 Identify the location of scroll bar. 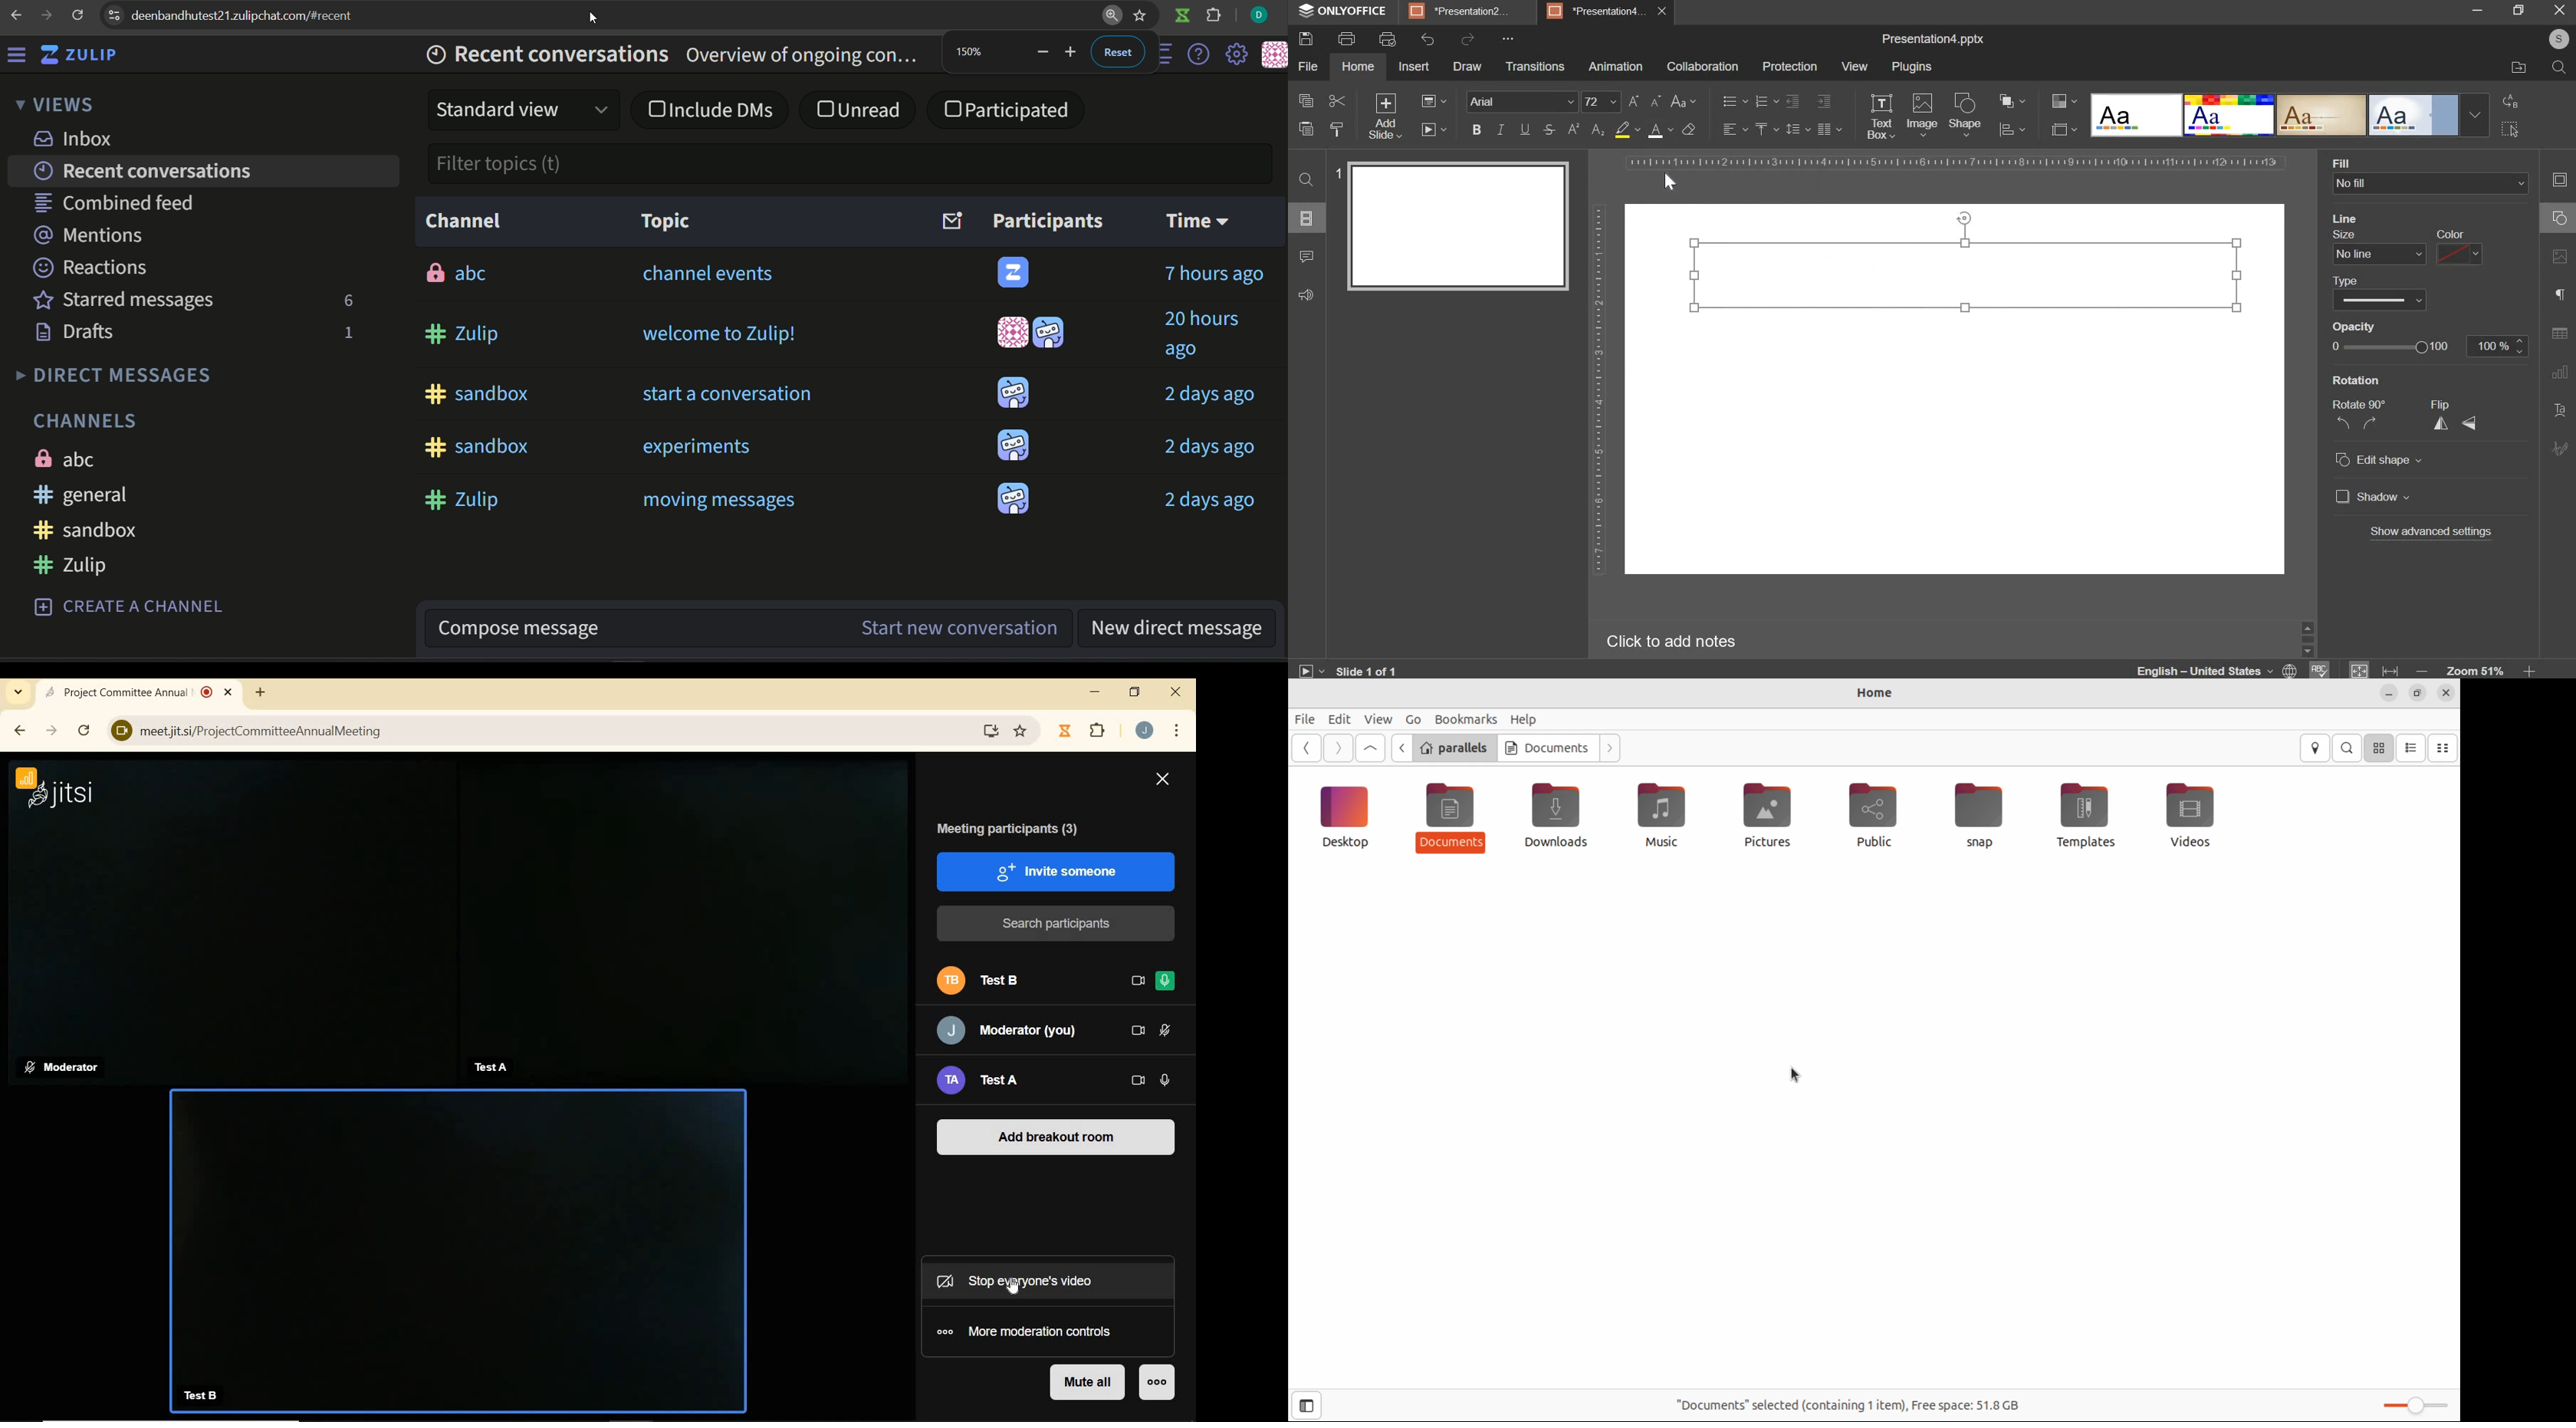
(2305, 638).